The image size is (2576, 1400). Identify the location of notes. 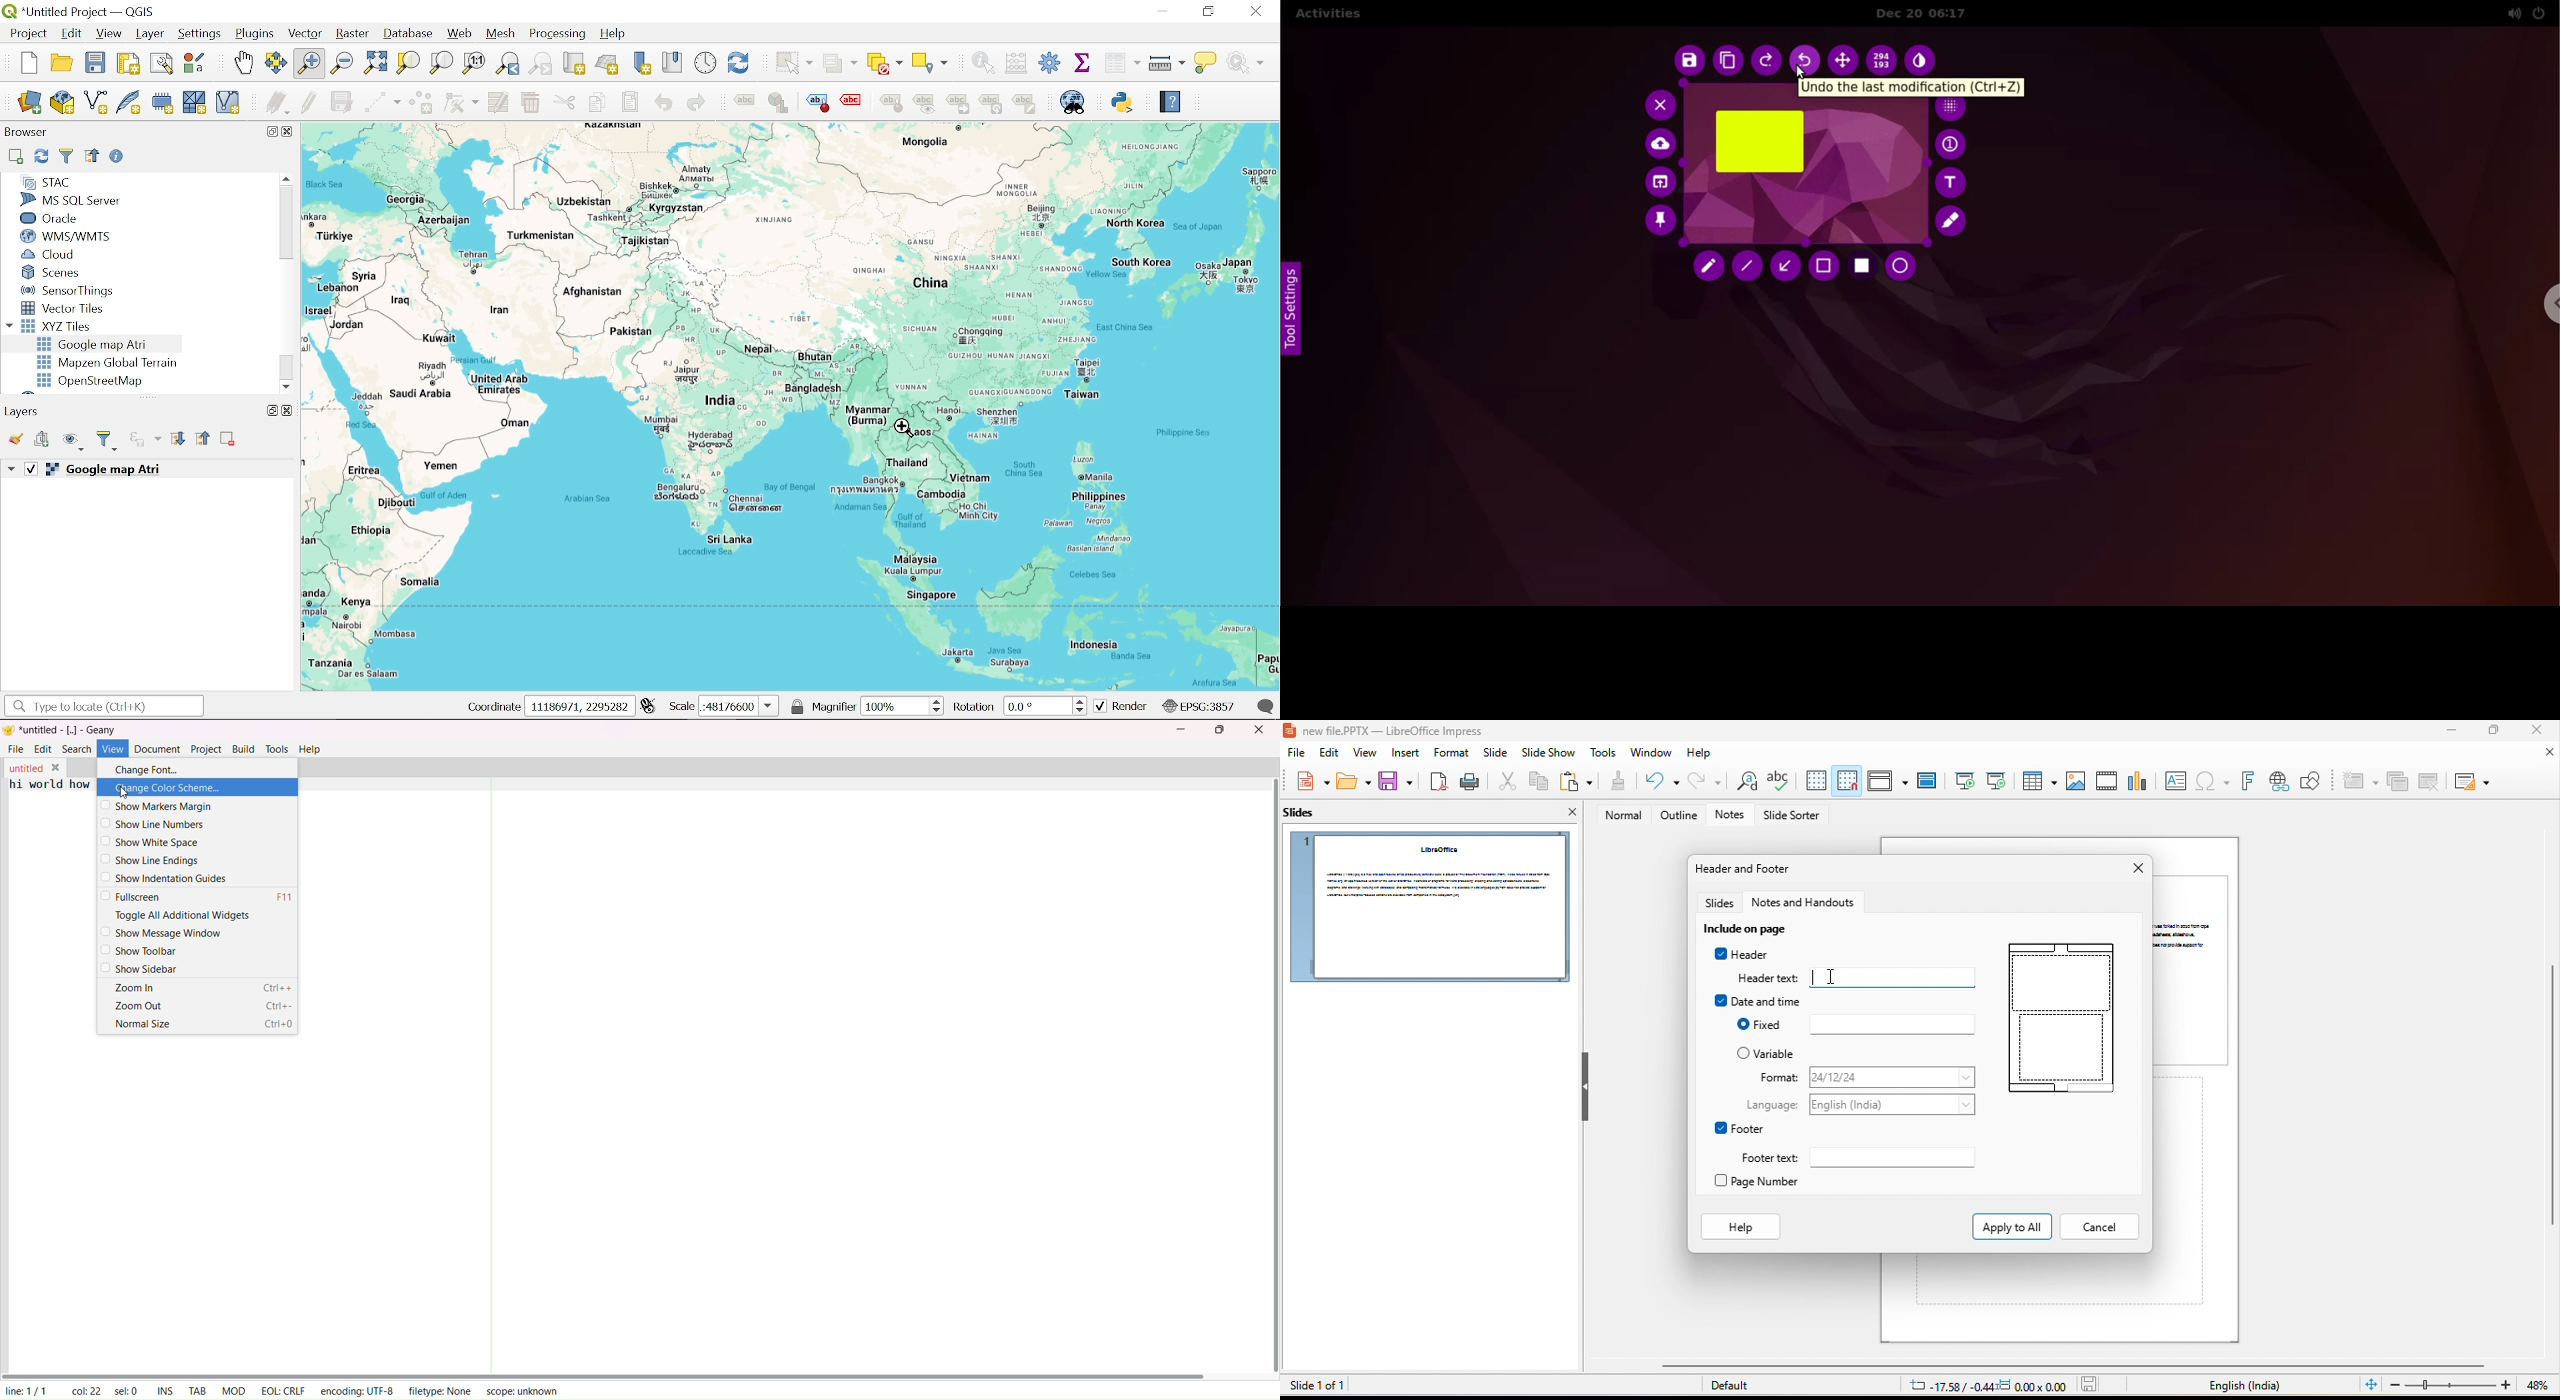
(1734, 816).